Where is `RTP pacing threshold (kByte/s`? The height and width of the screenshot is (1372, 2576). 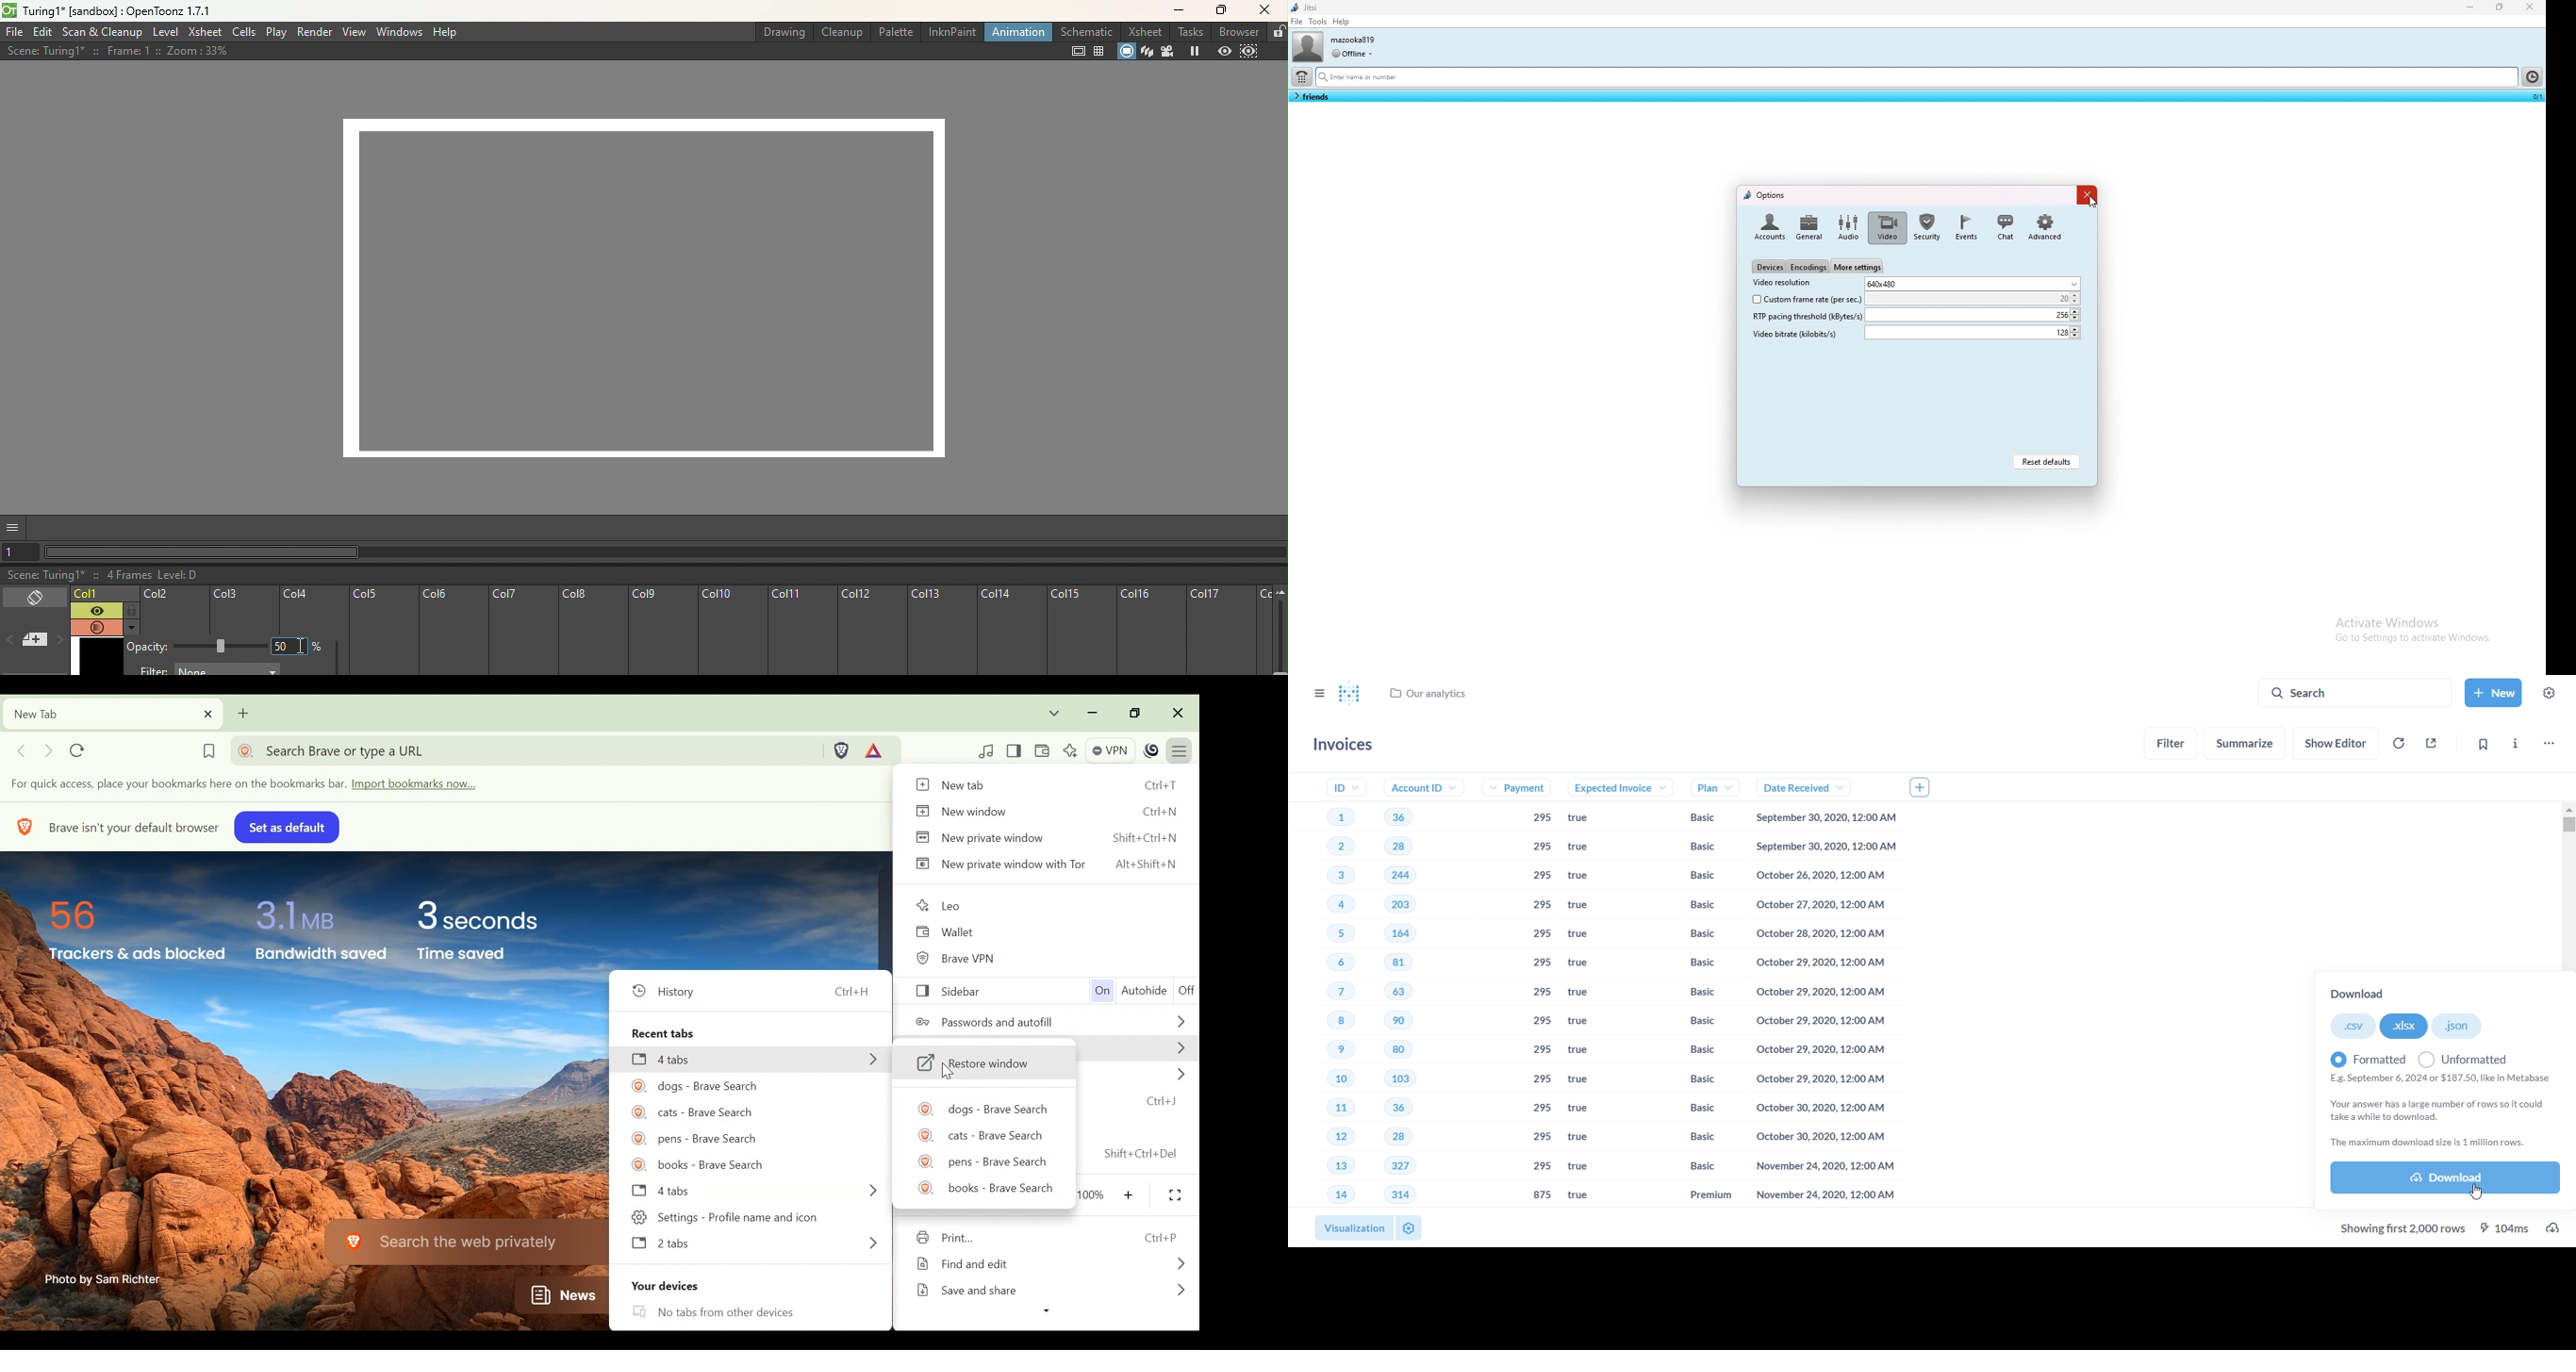 RTP pacing threshold (kByte/s is located at coordinates (1802, 316).